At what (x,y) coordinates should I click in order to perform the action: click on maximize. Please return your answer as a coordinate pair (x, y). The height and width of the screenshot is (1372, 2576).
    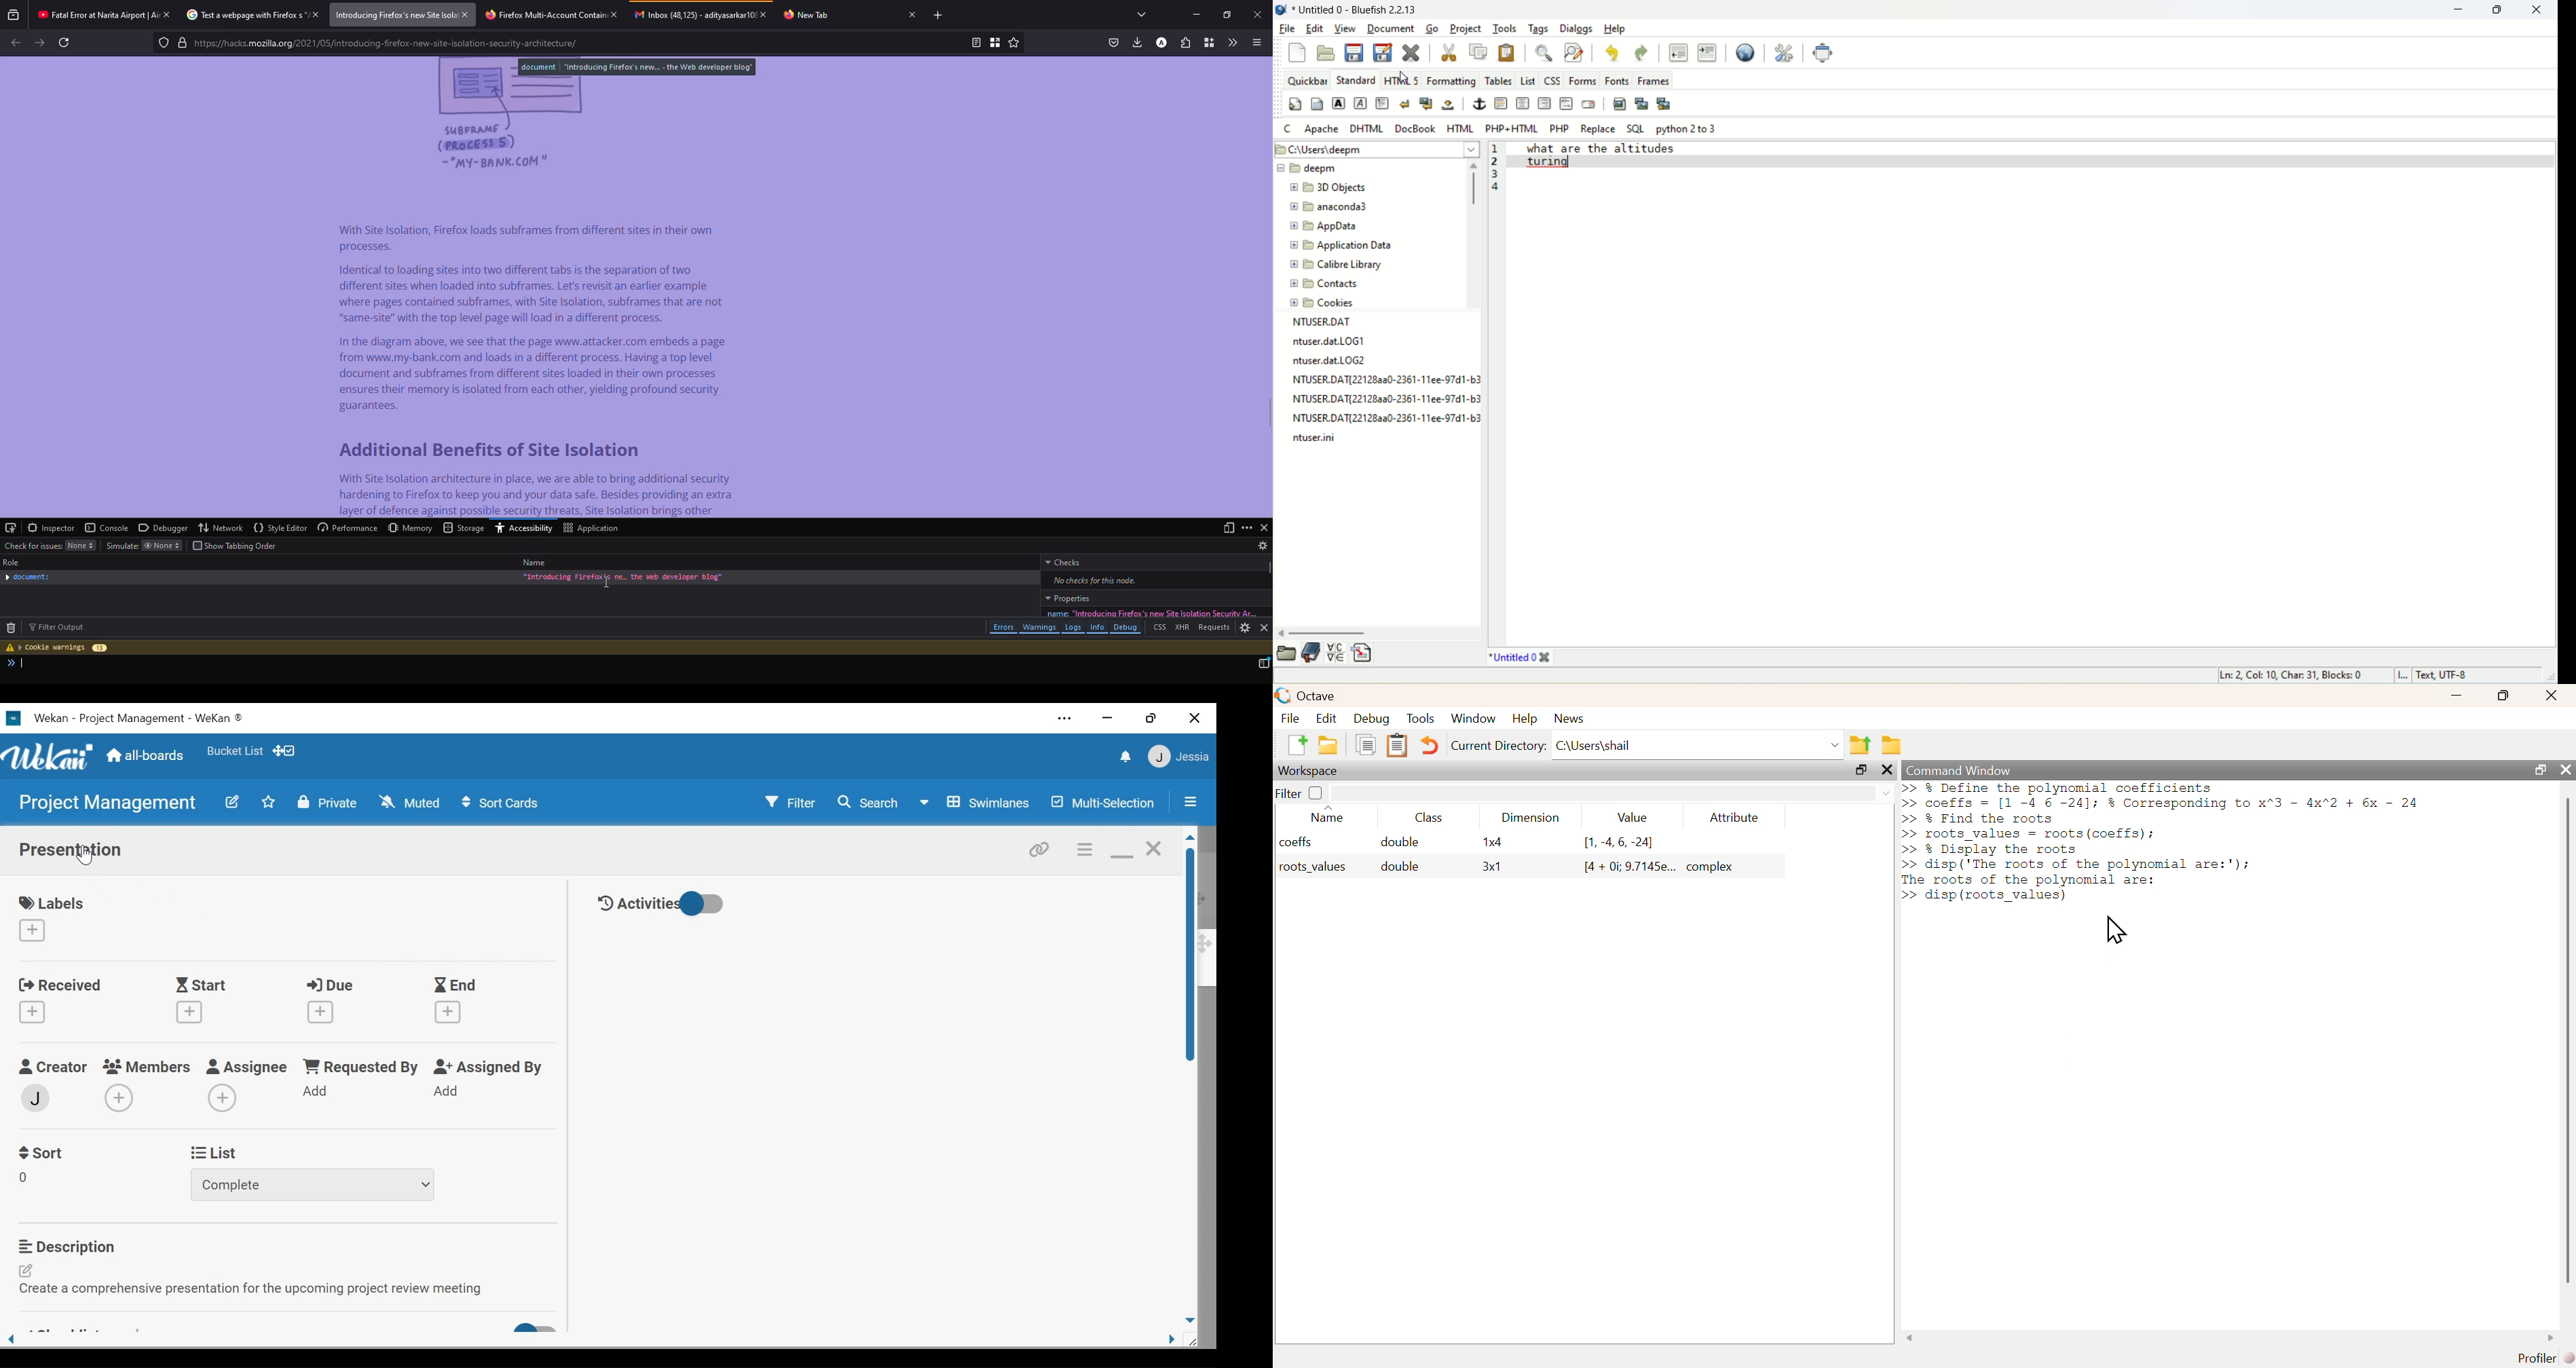
    Looking at the image, I should click on (1861, 770).